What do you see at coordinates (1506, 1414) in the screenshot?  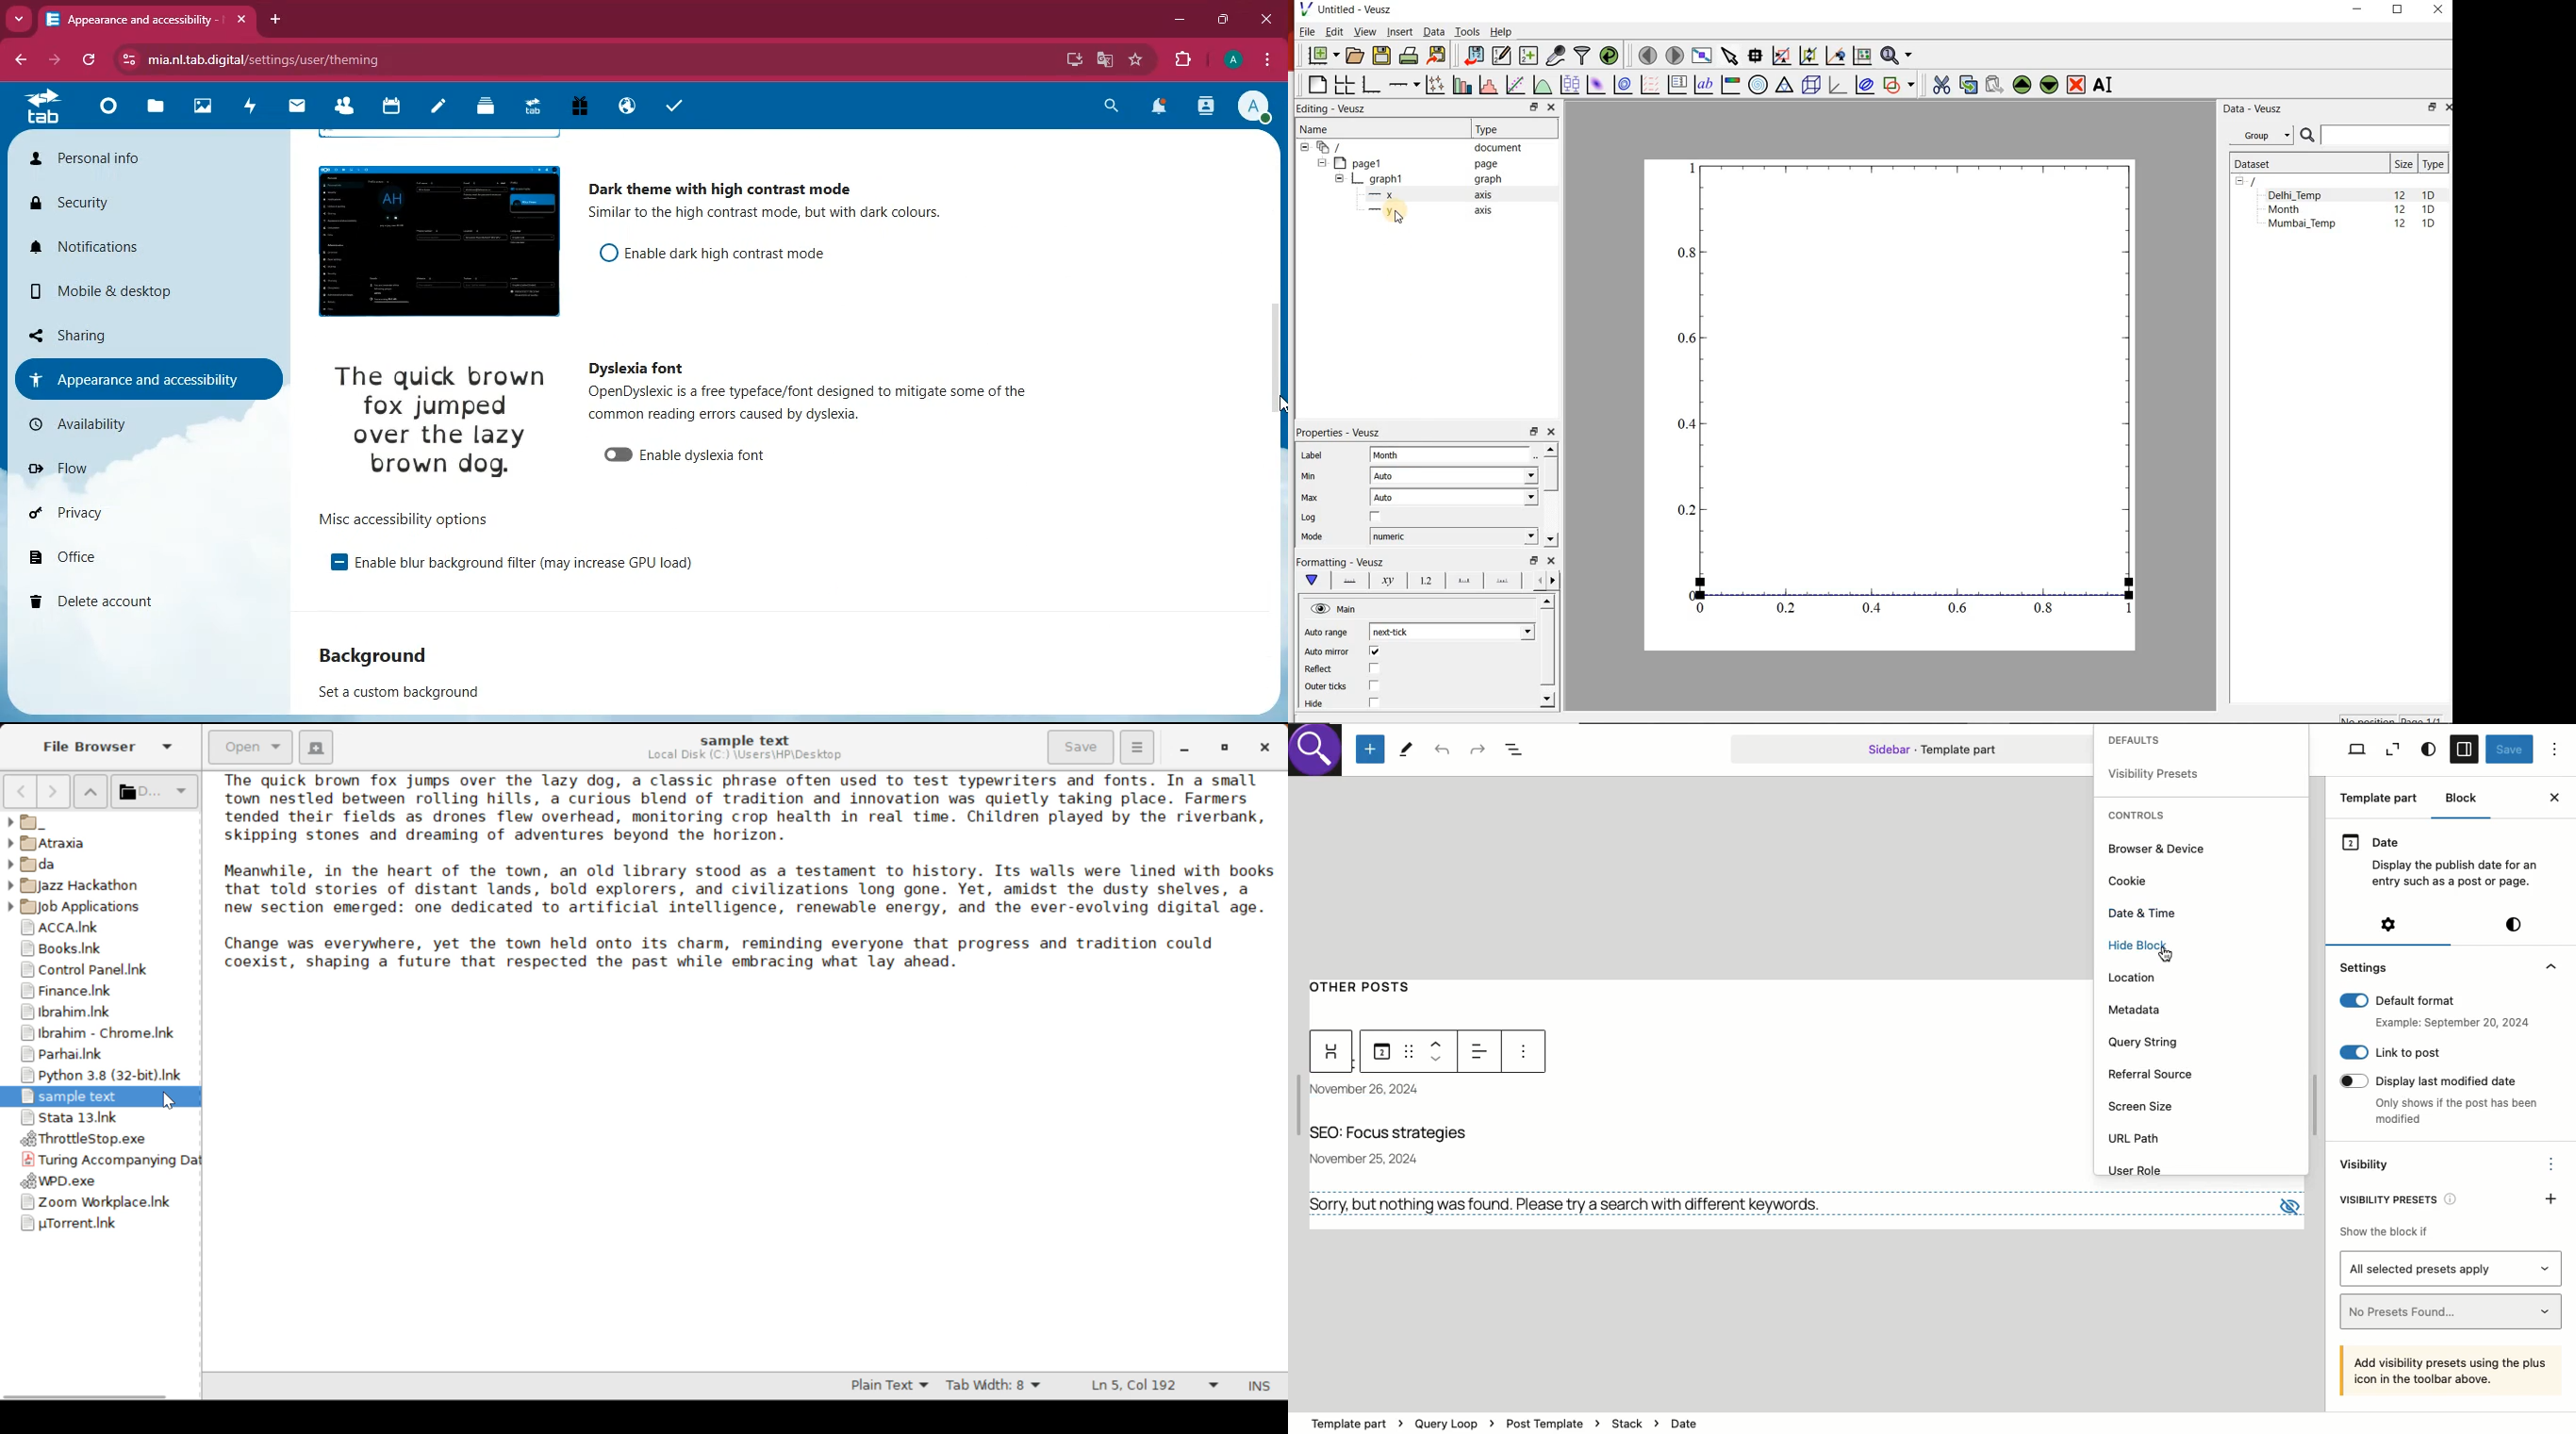 I see `template part` at bounding box center [1506, 1414].